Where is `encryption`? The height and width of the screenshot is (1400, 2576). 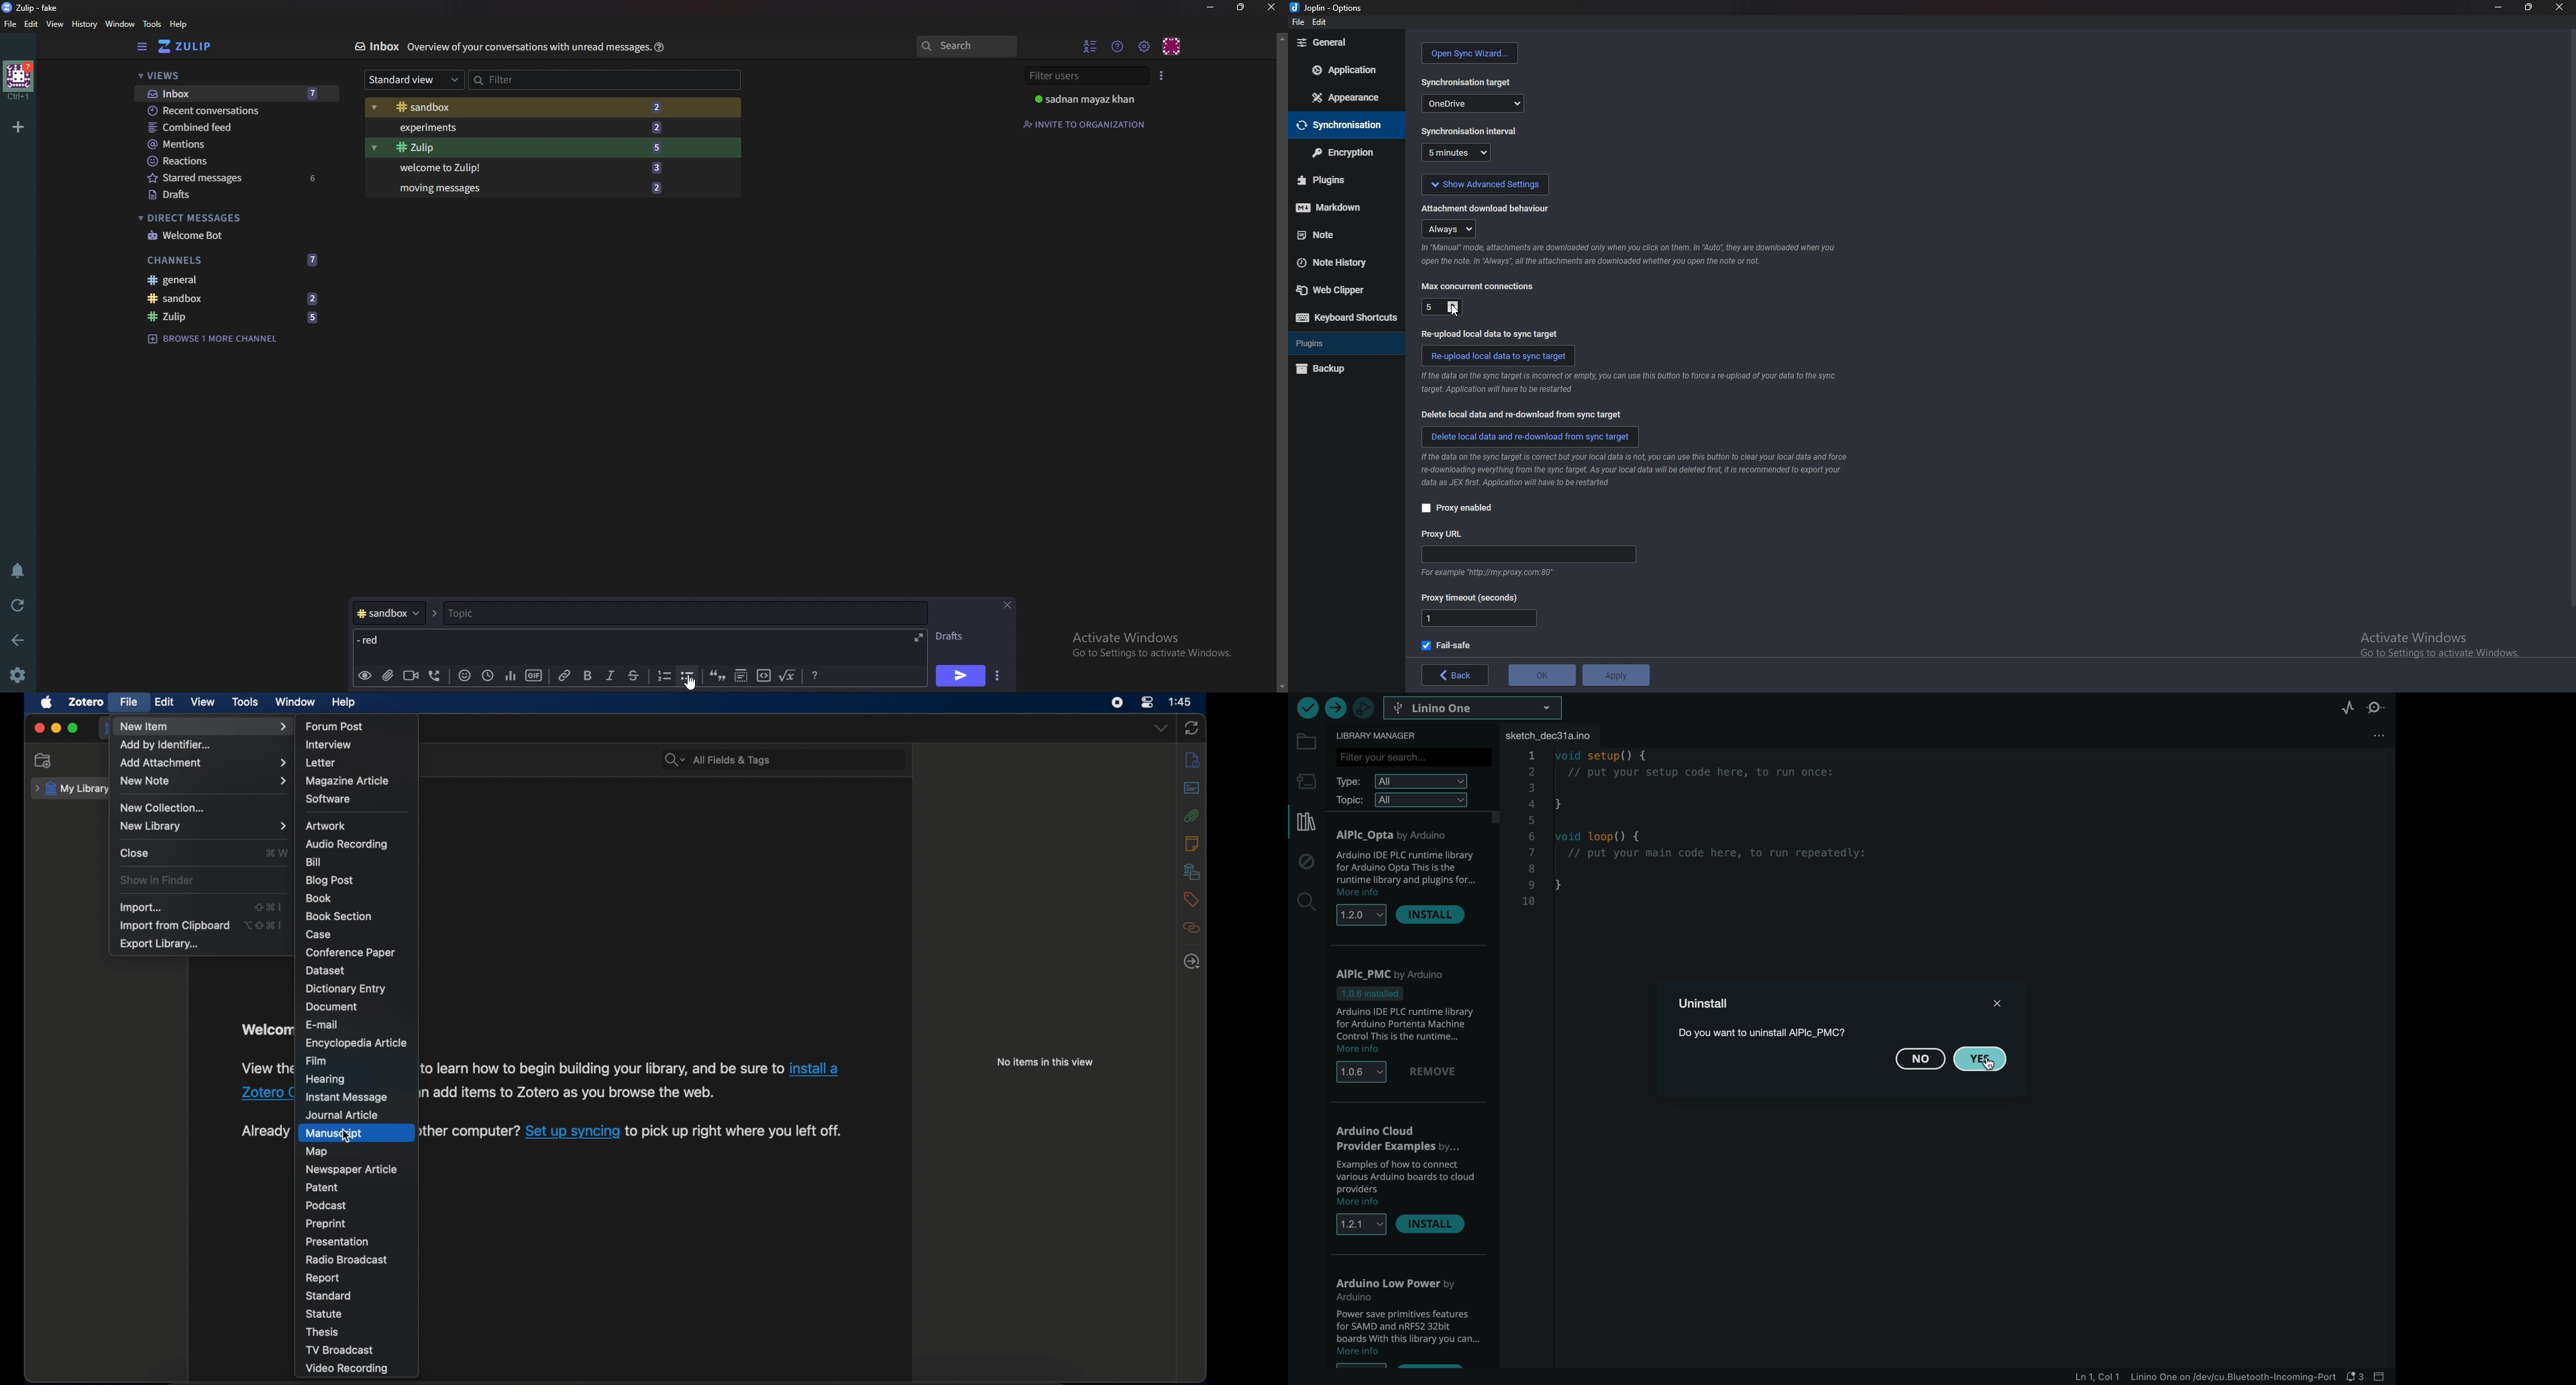 encryption is located at coordinates (1346, 152).